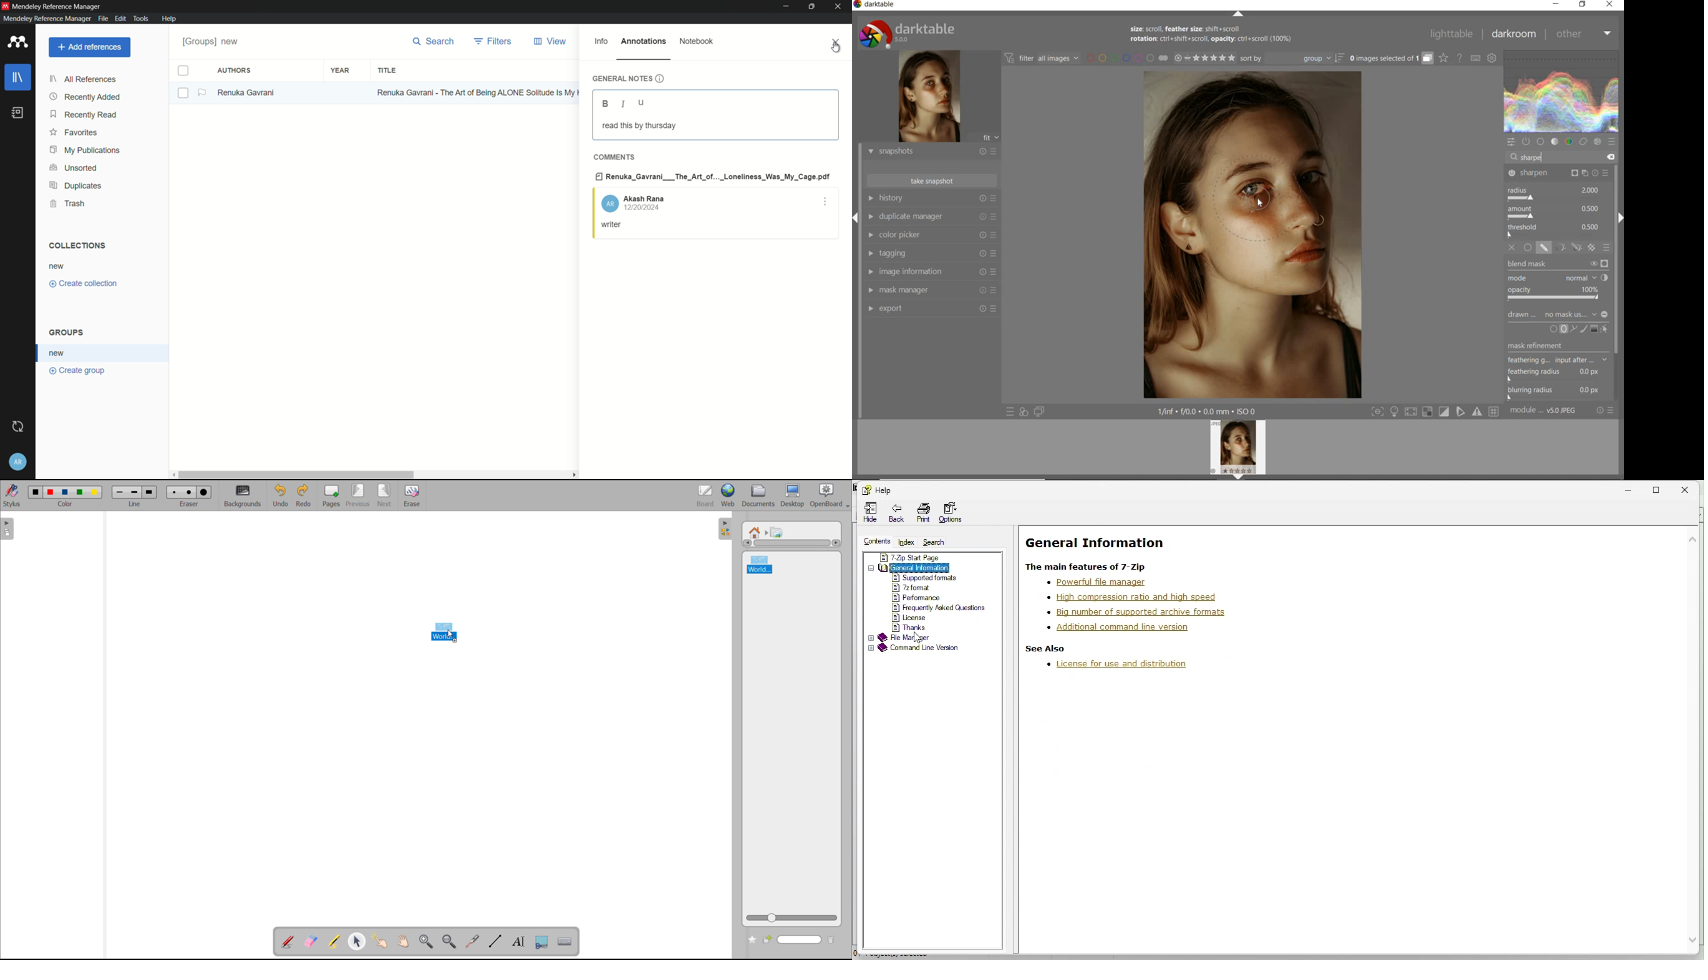  Describe the element at coordinates (633, 203) in the screenshot. I see `account` at that location.